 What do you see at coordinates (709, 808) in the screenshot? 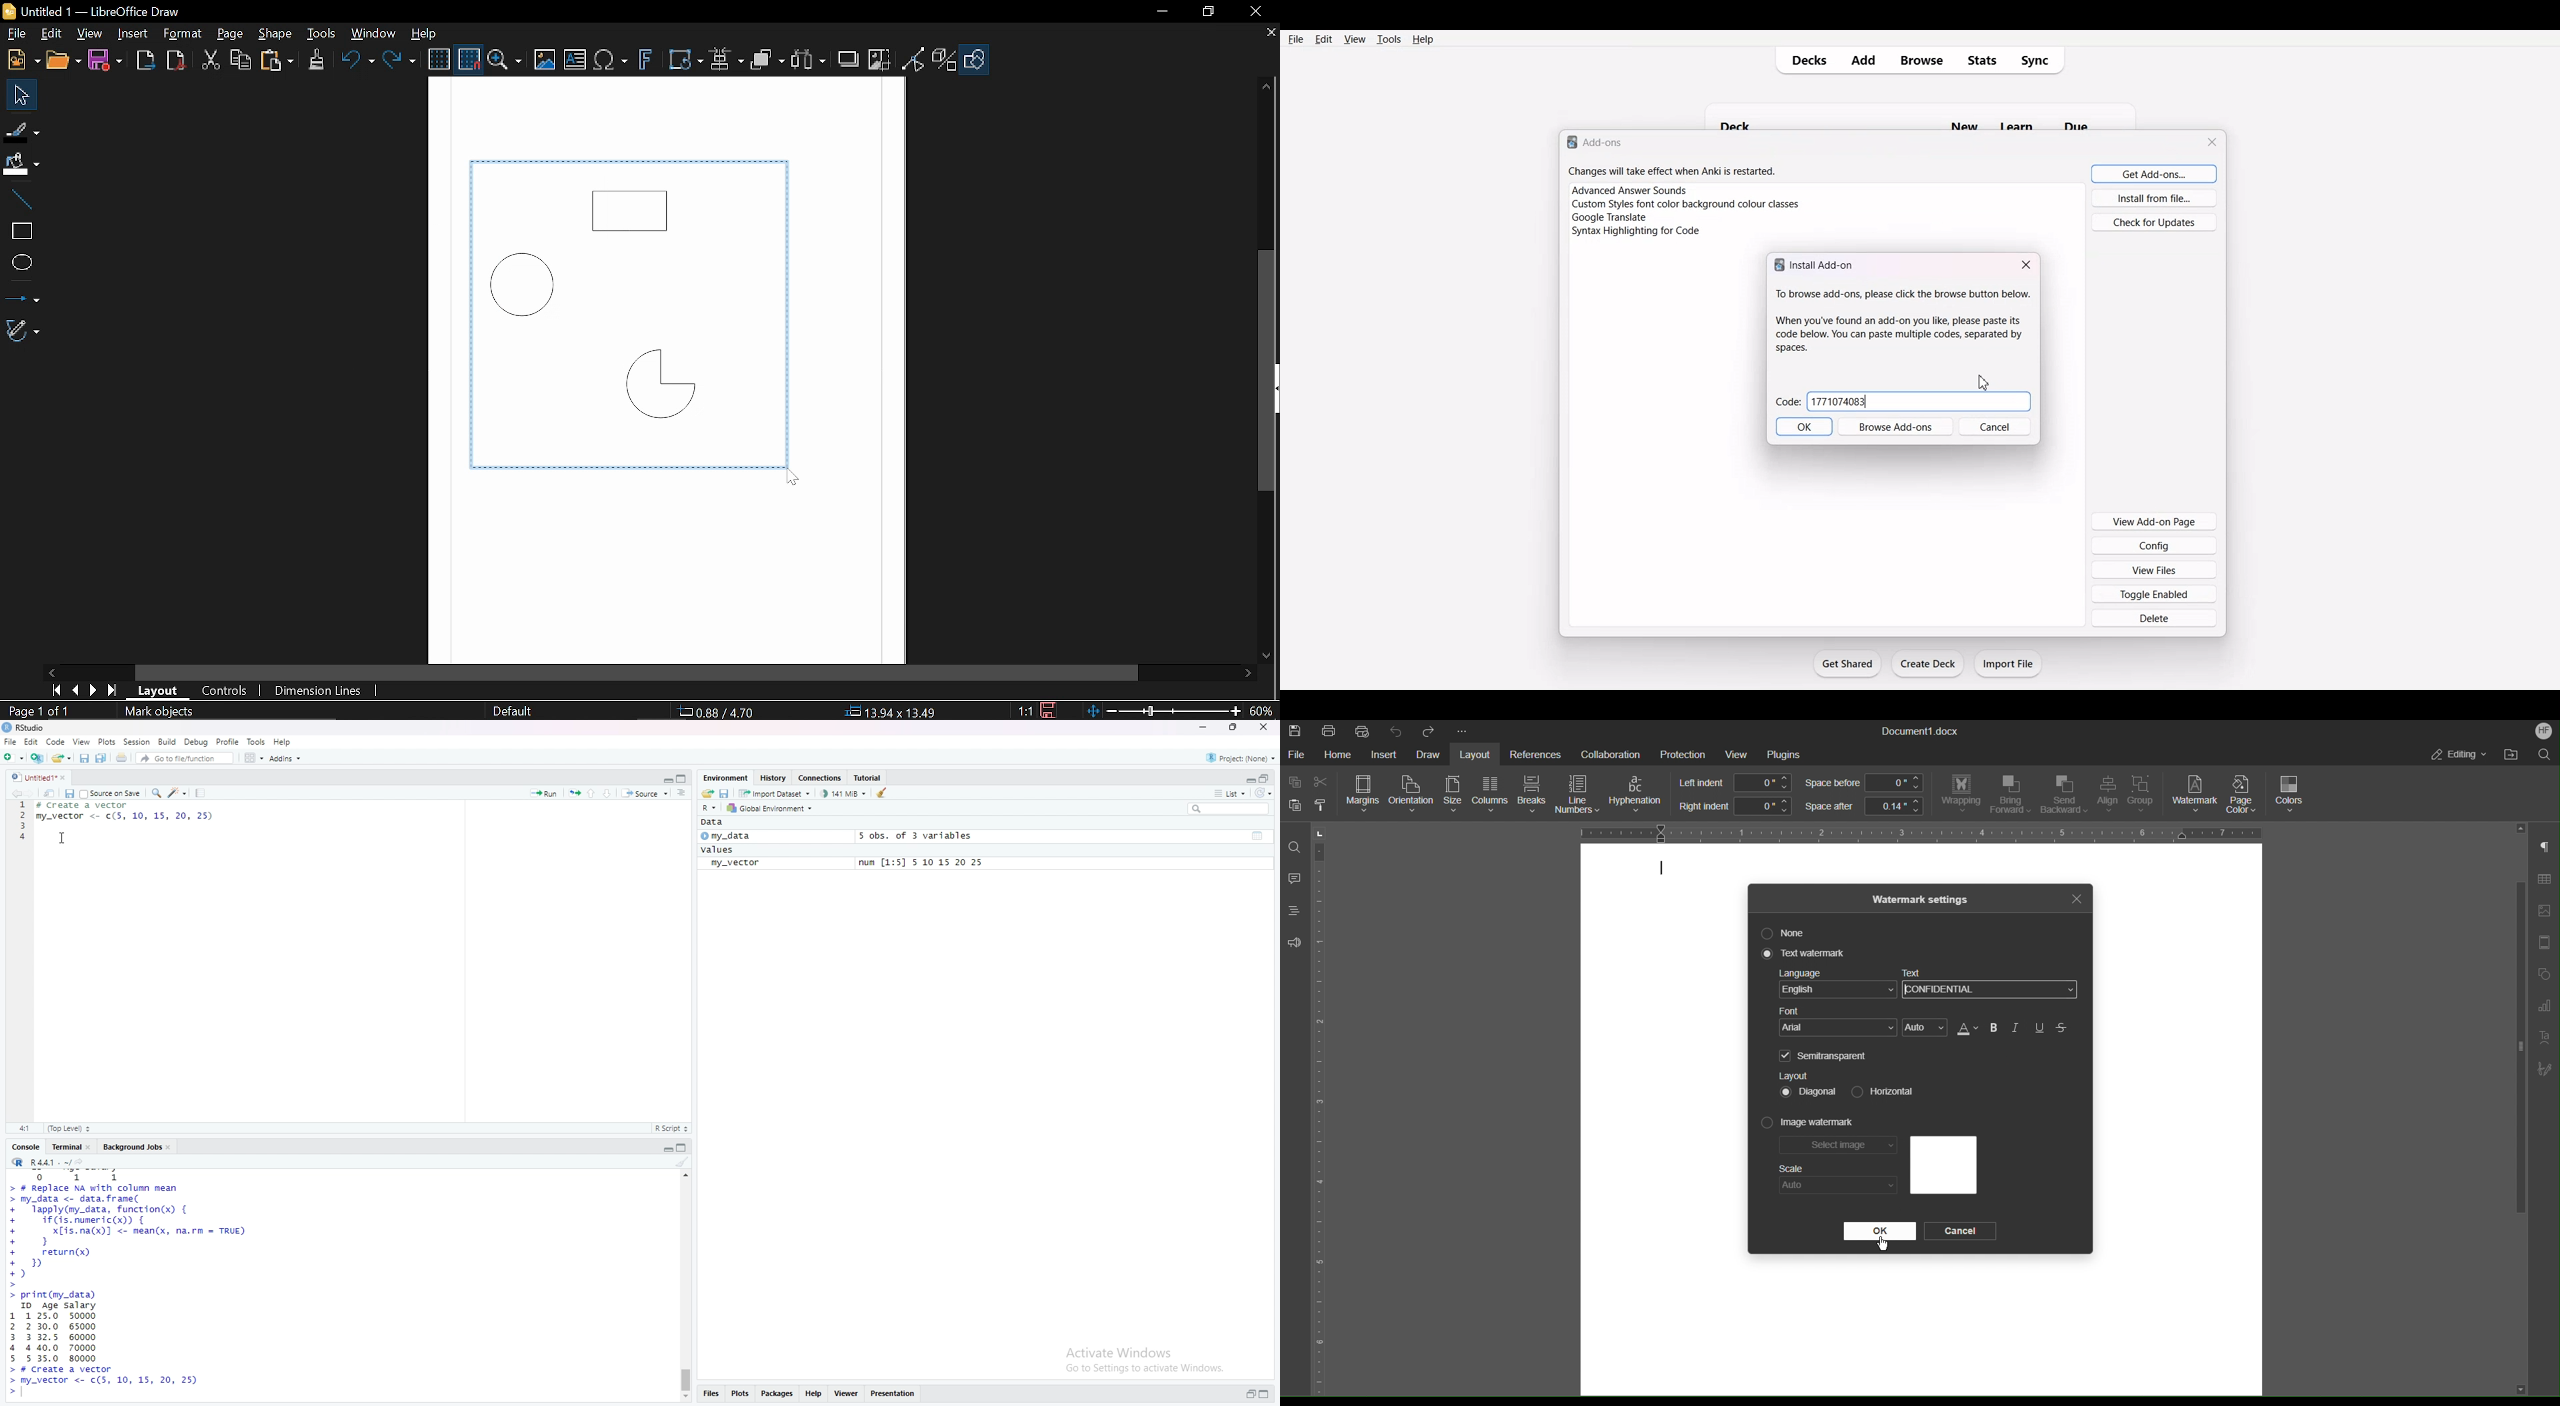
I see `R` at bounding box center [709, 808].